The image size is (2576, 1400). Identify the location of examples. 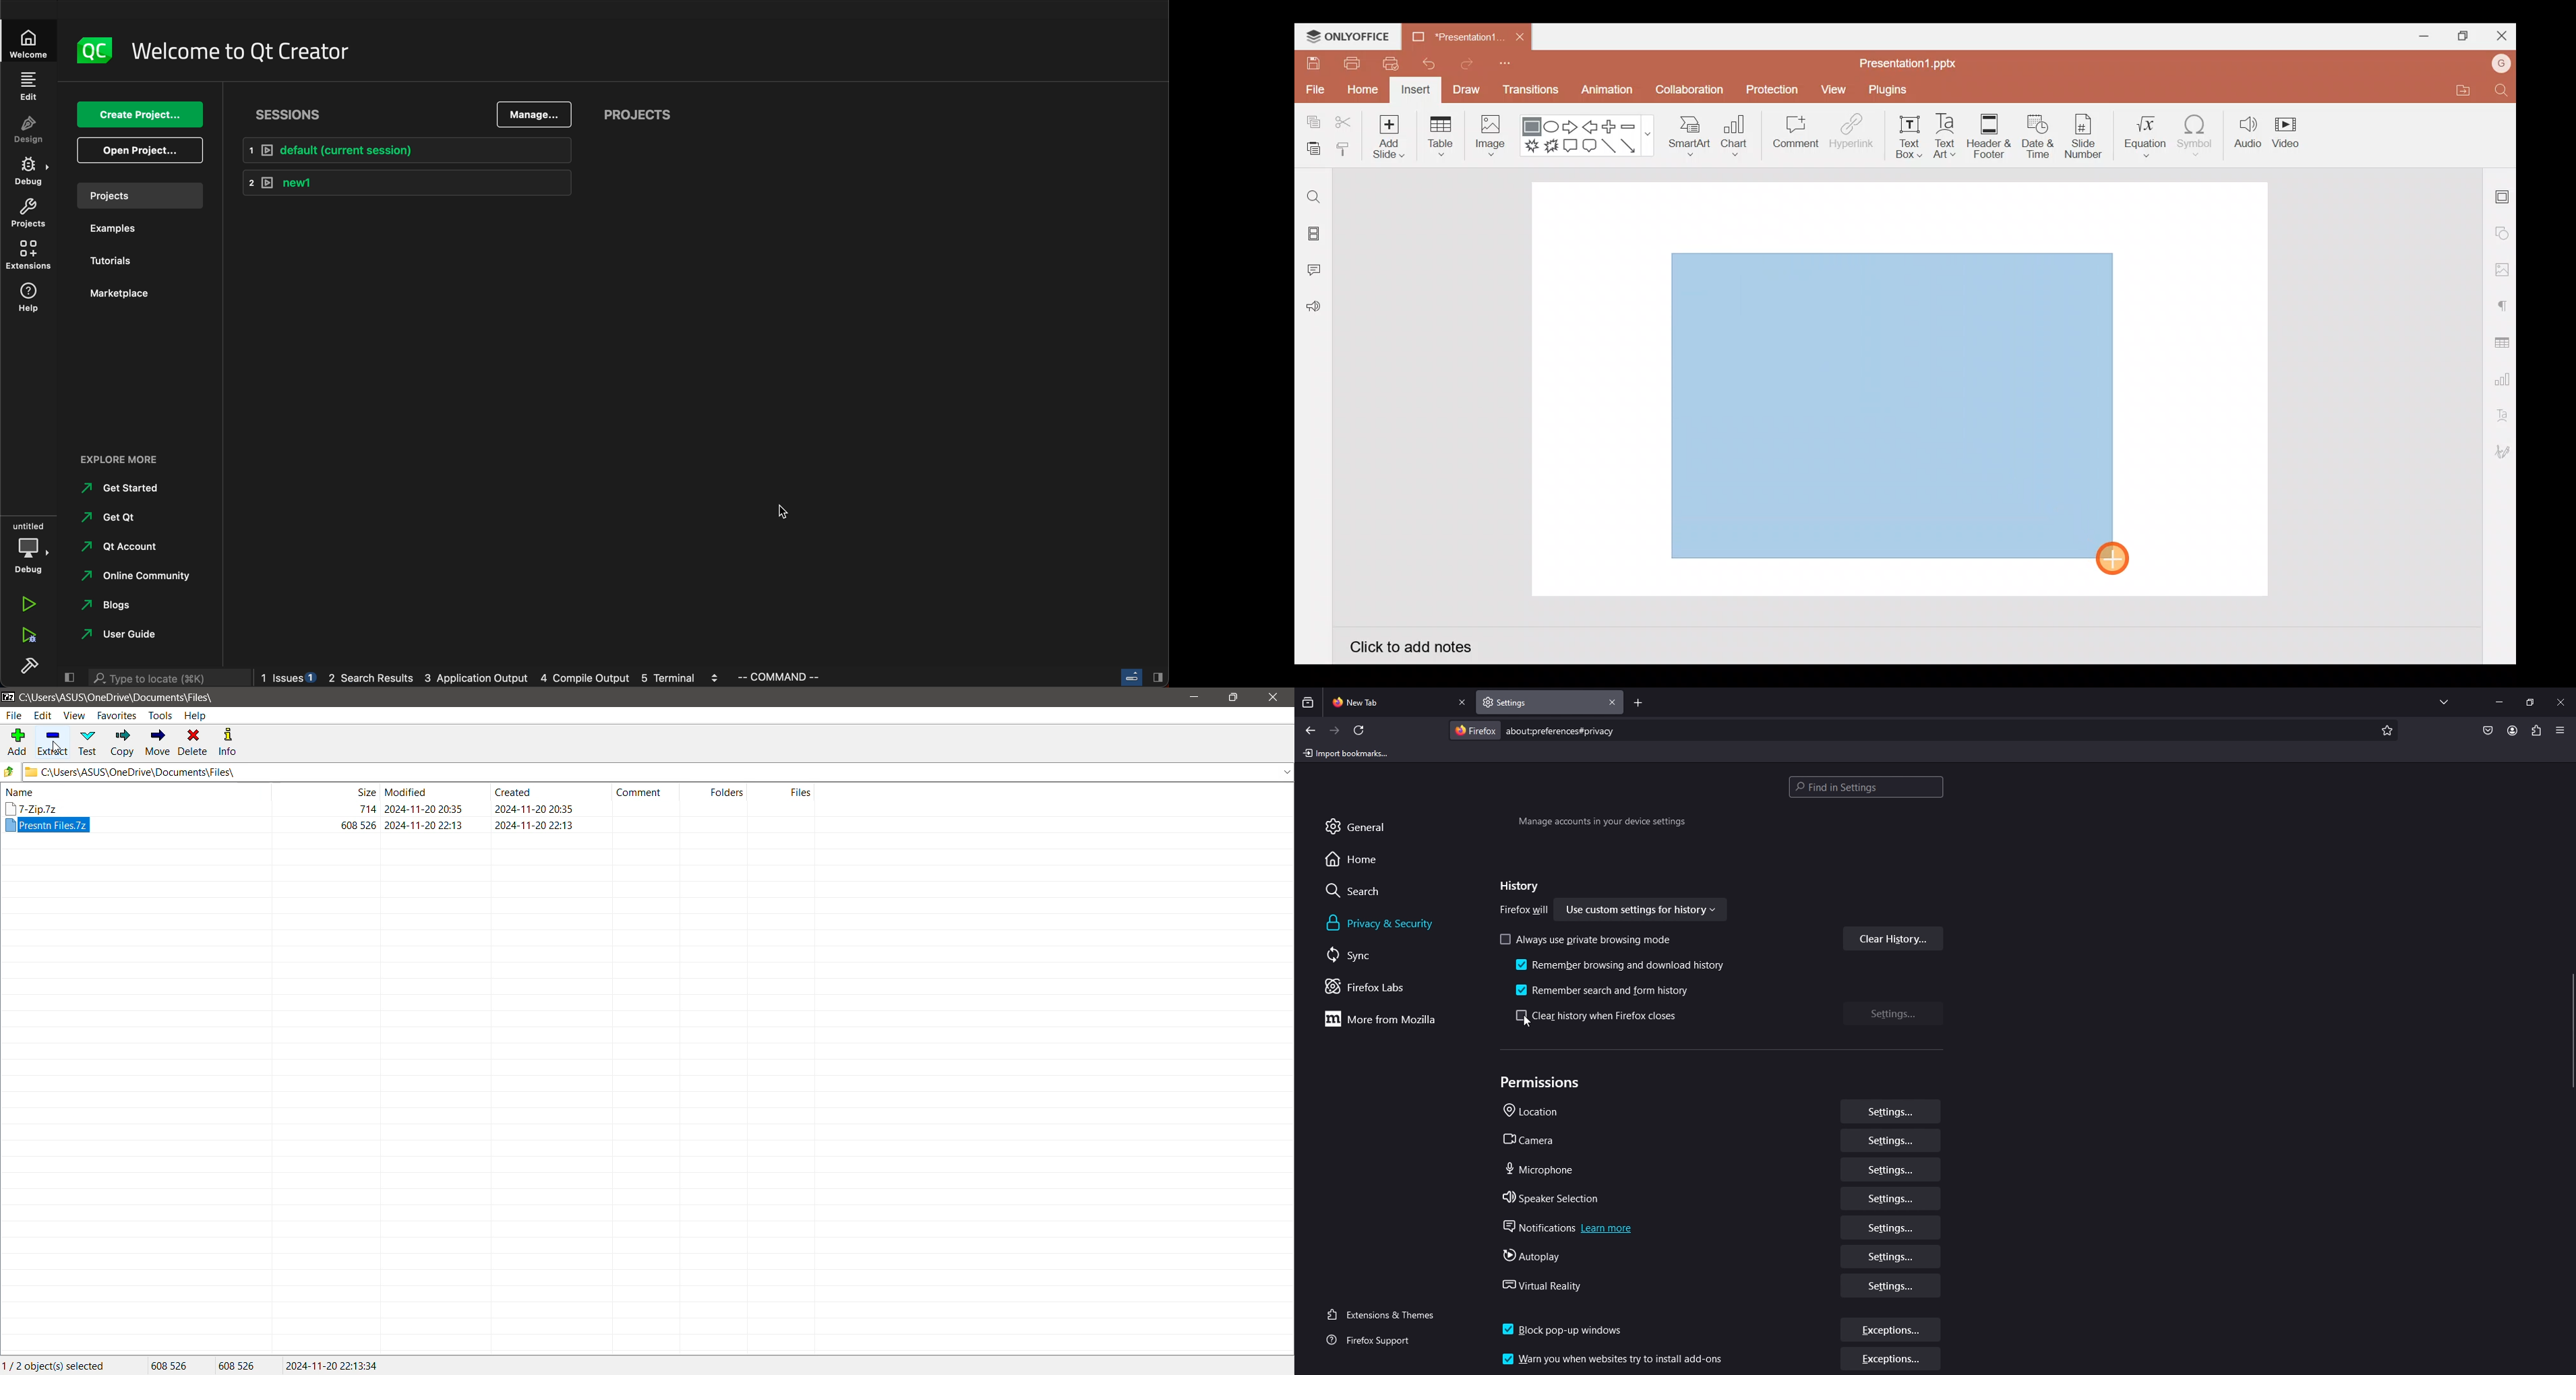
(114, 227).